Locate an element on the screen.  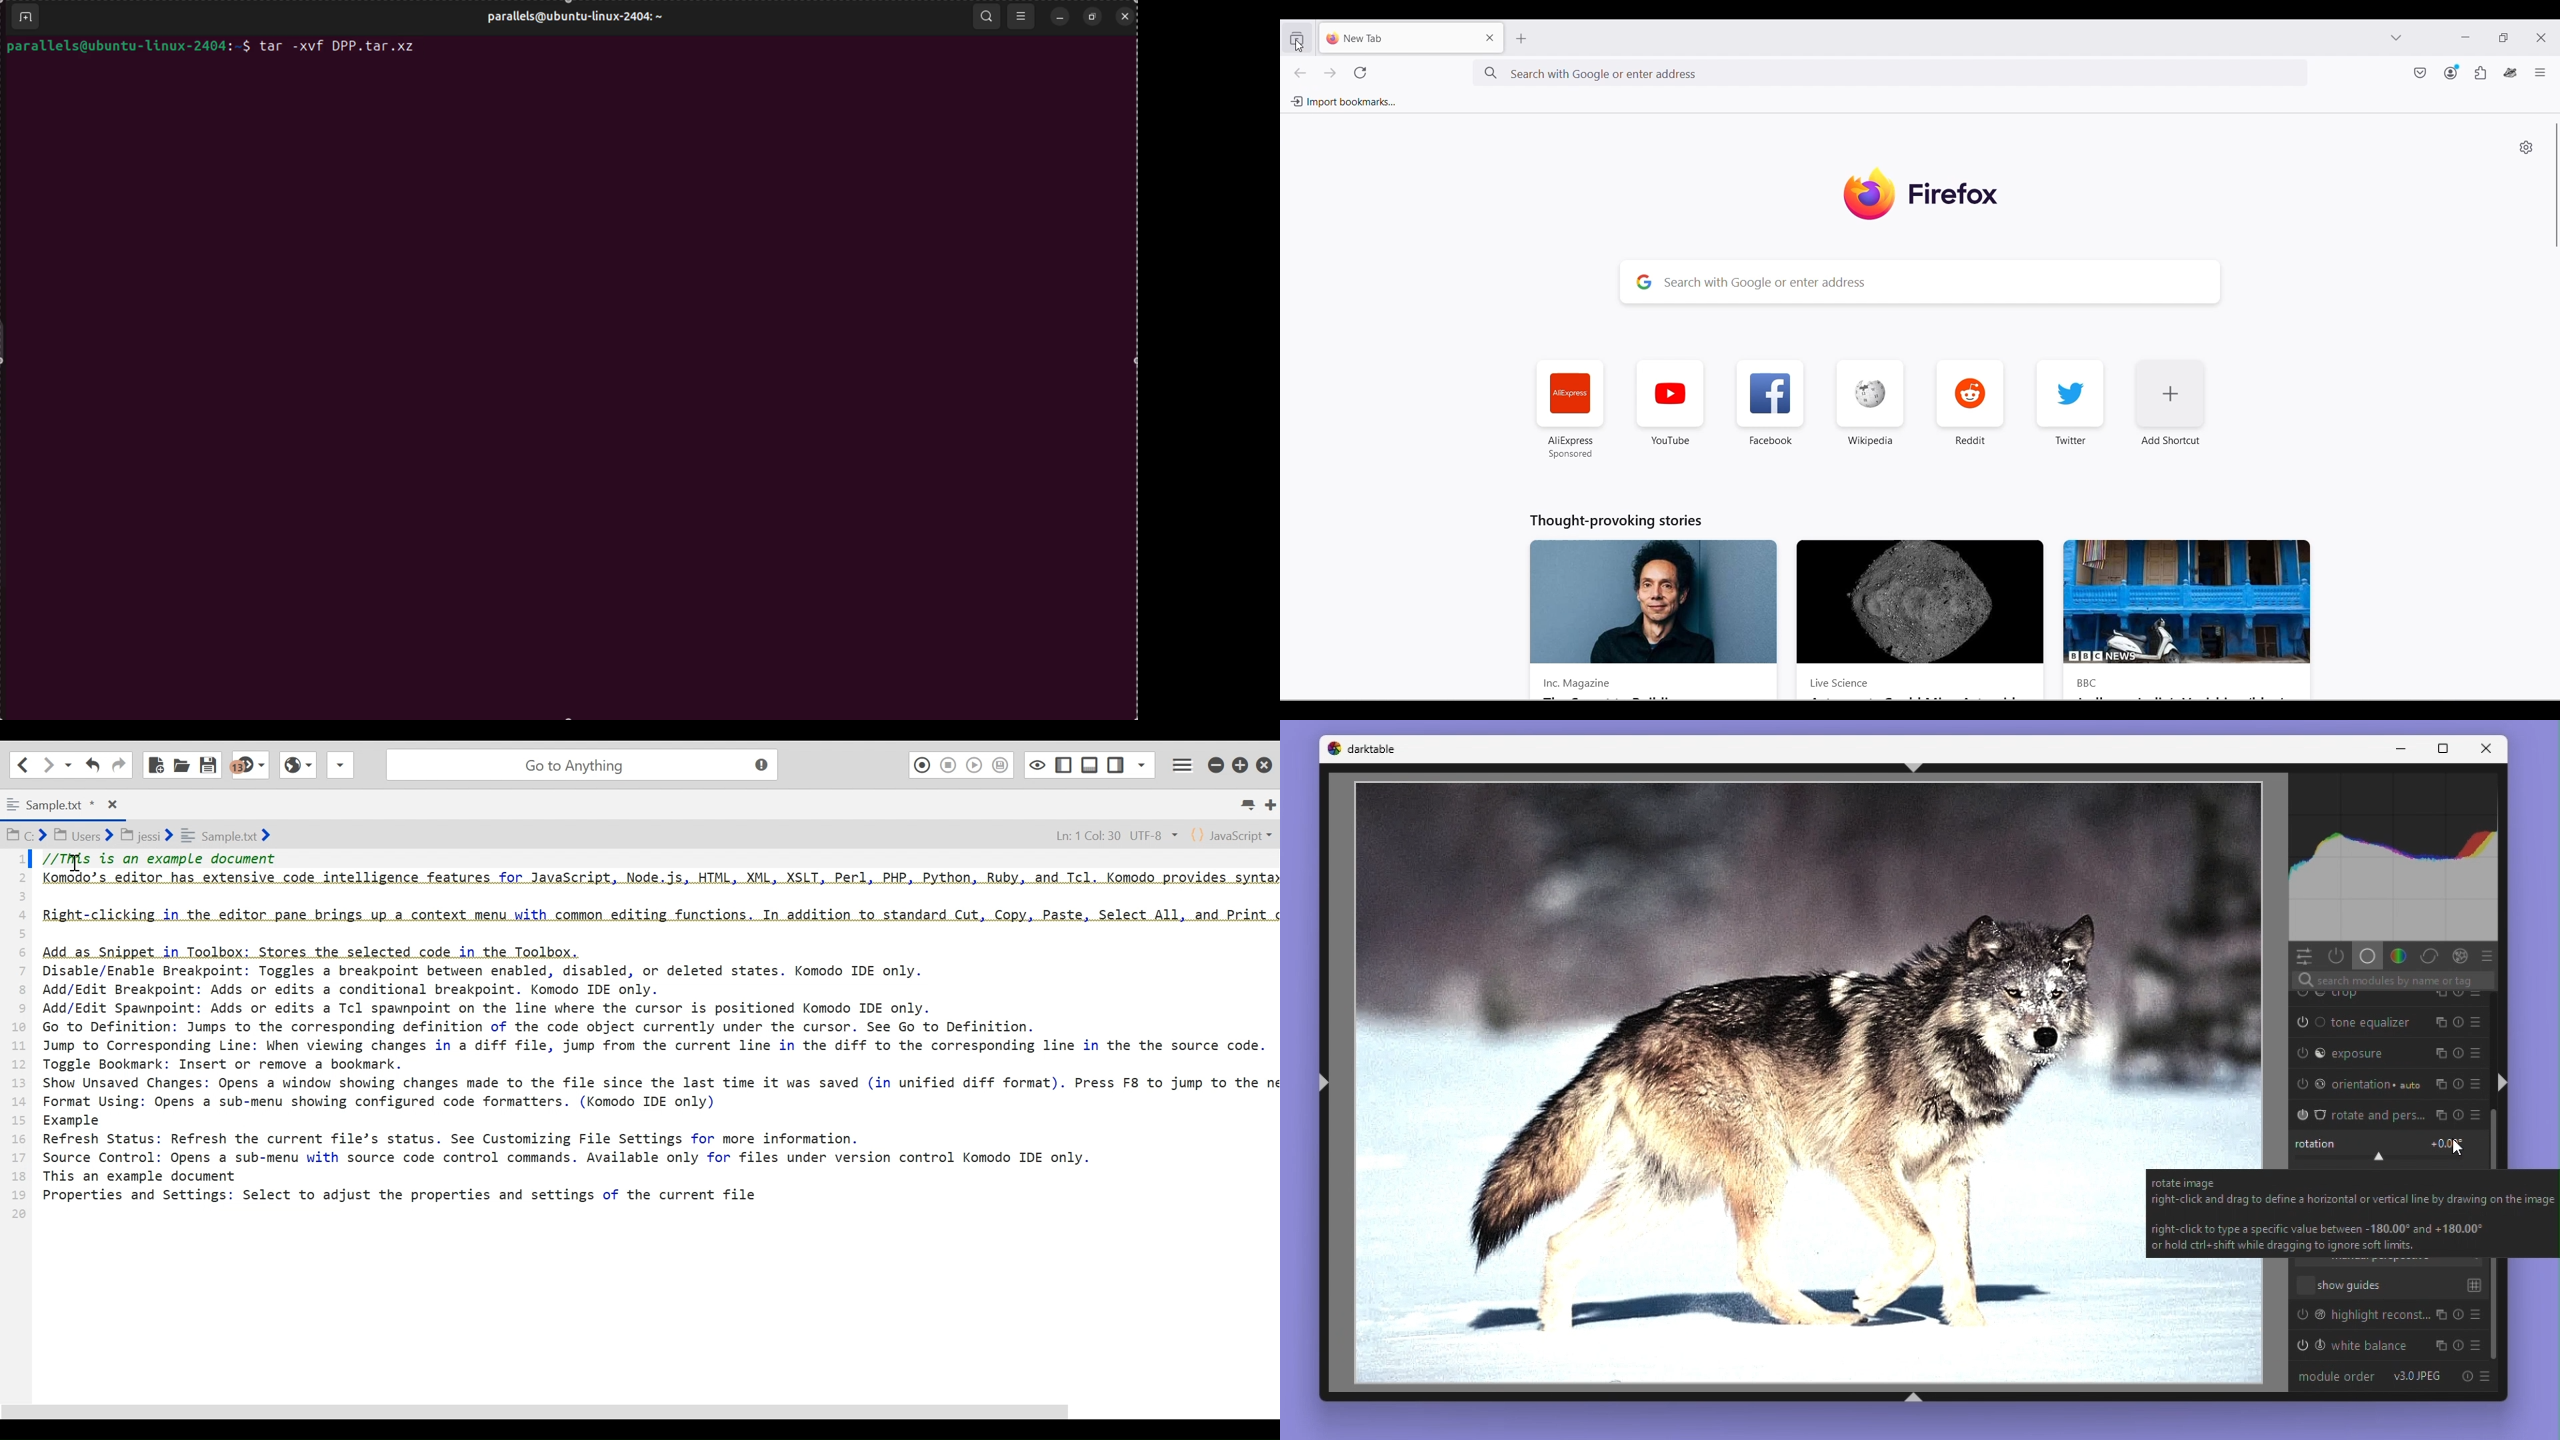
Darktable is located at coordinates (1361, 748).